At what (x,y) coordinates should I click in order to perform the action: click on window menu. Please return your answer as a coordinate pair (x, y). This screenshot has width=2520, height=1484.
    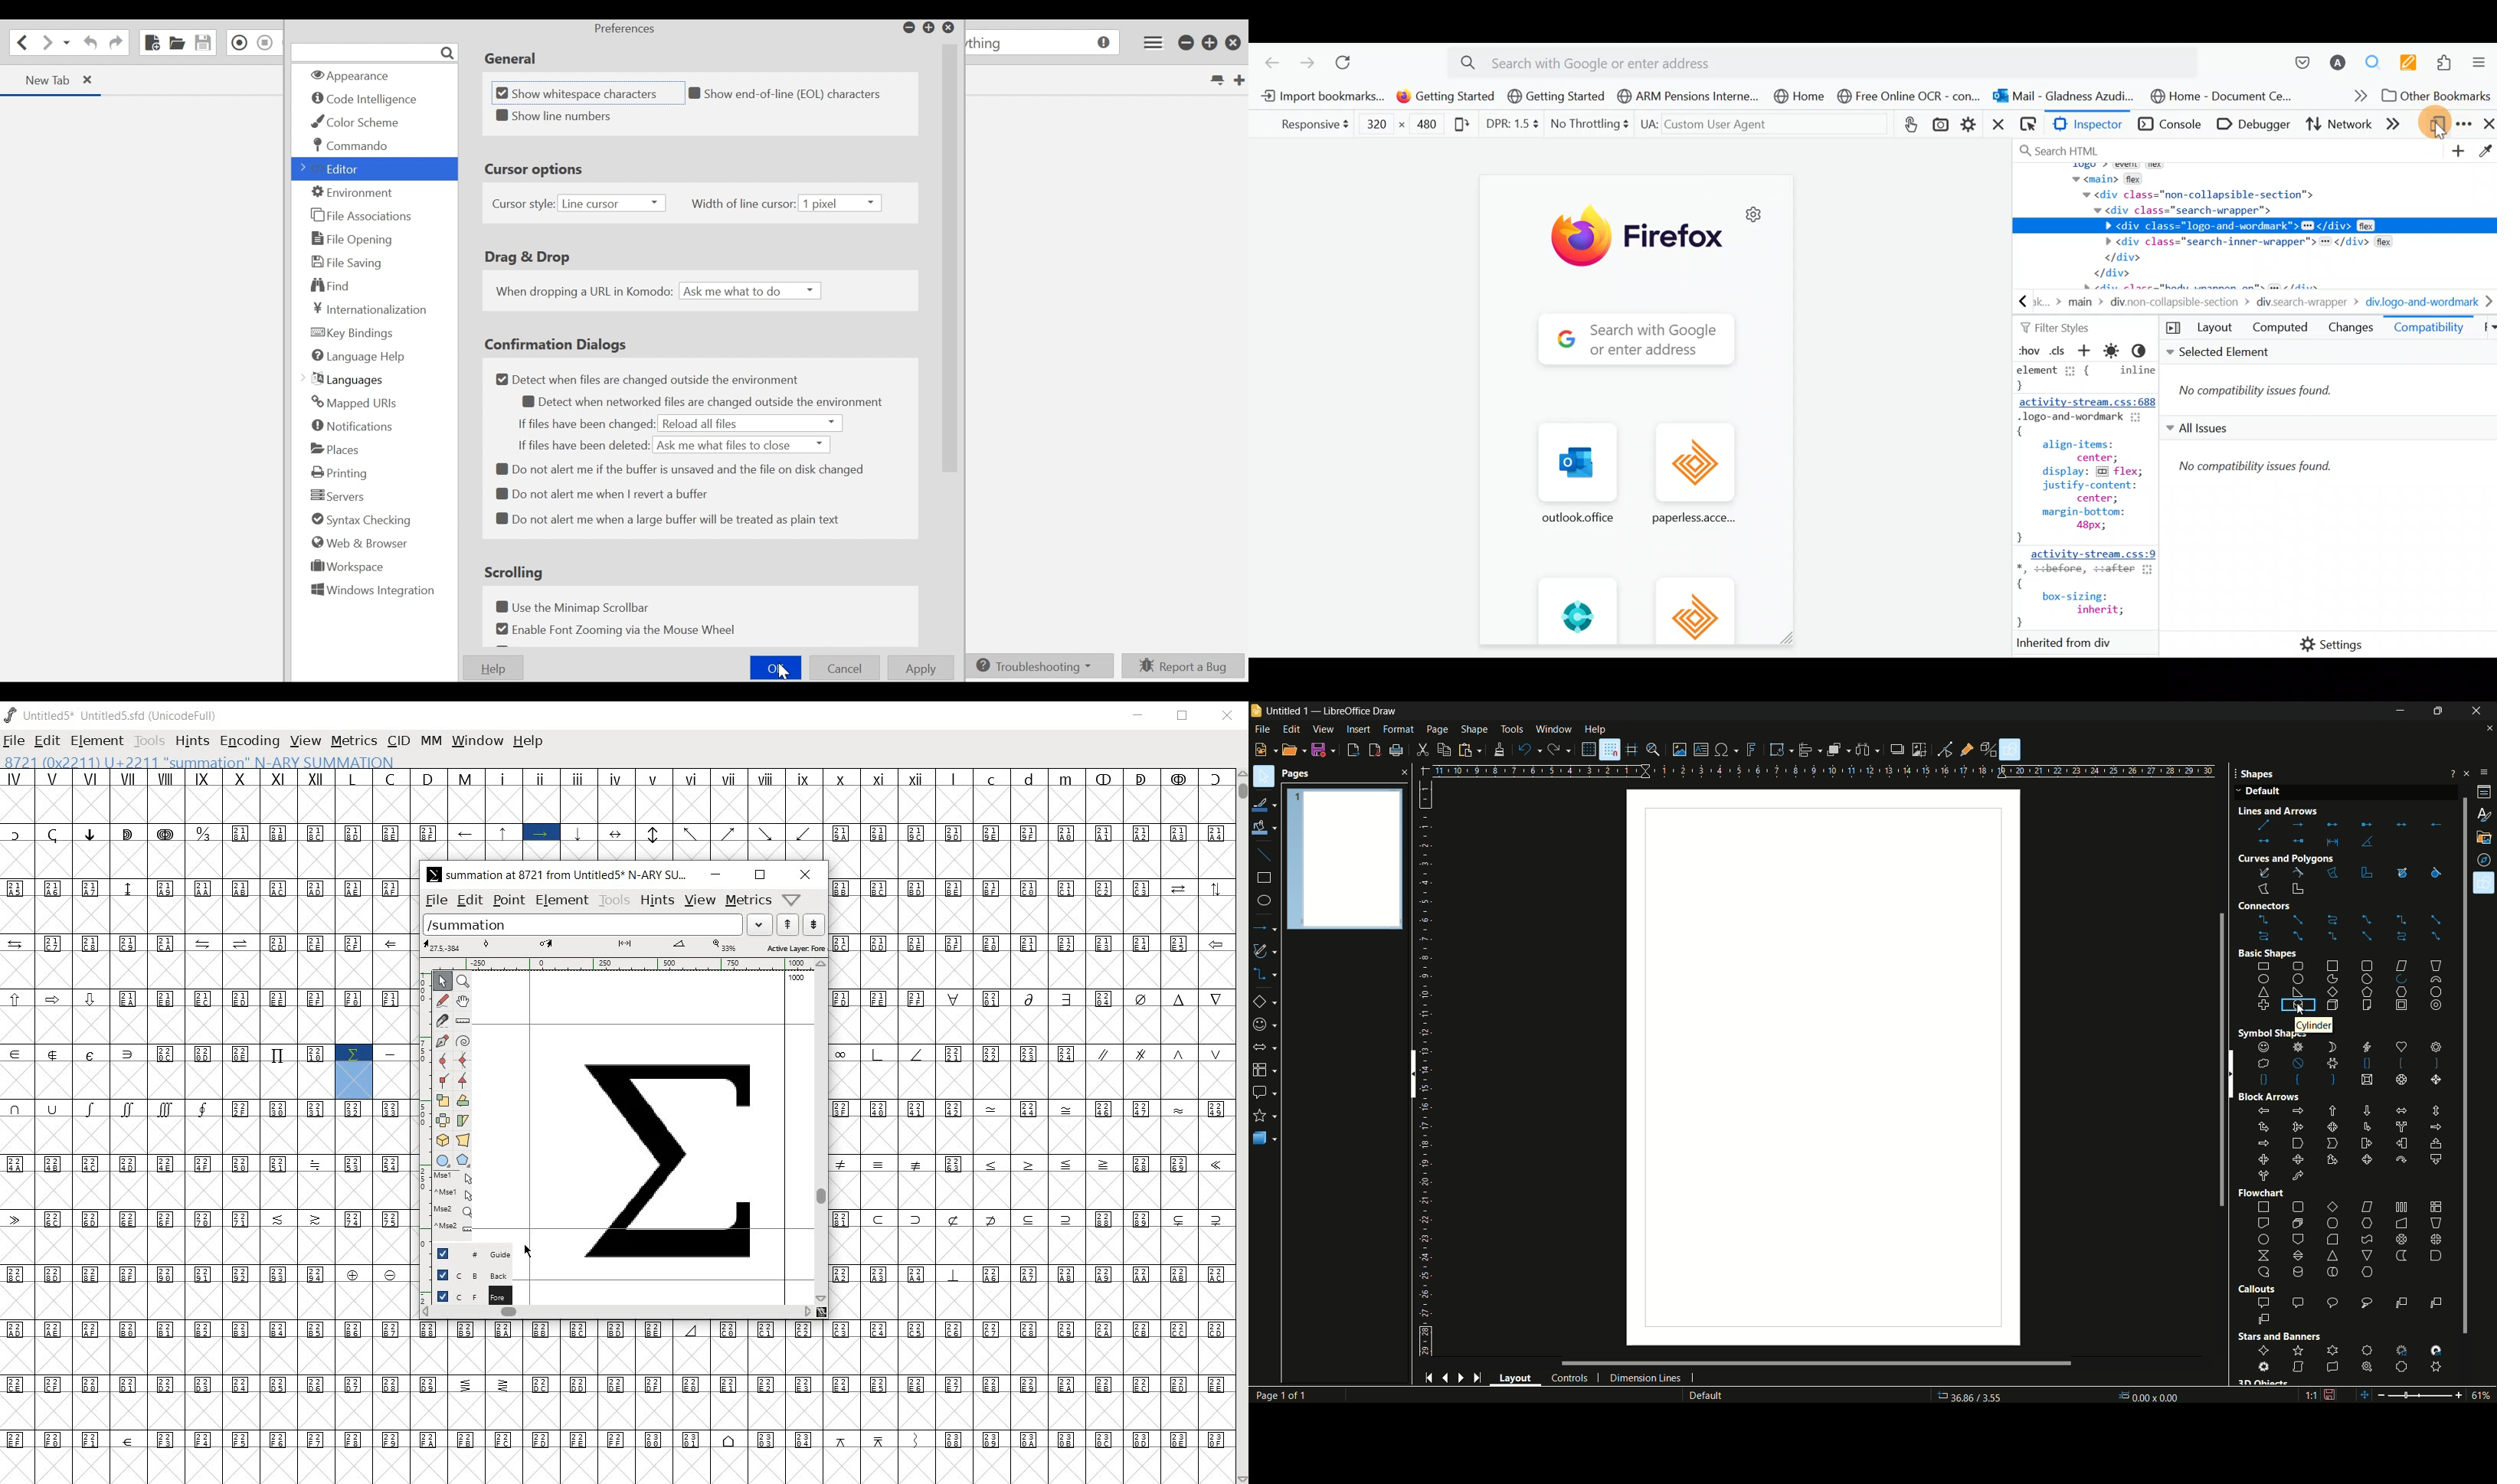
    Looking at the image, I should click on (1553, 729).